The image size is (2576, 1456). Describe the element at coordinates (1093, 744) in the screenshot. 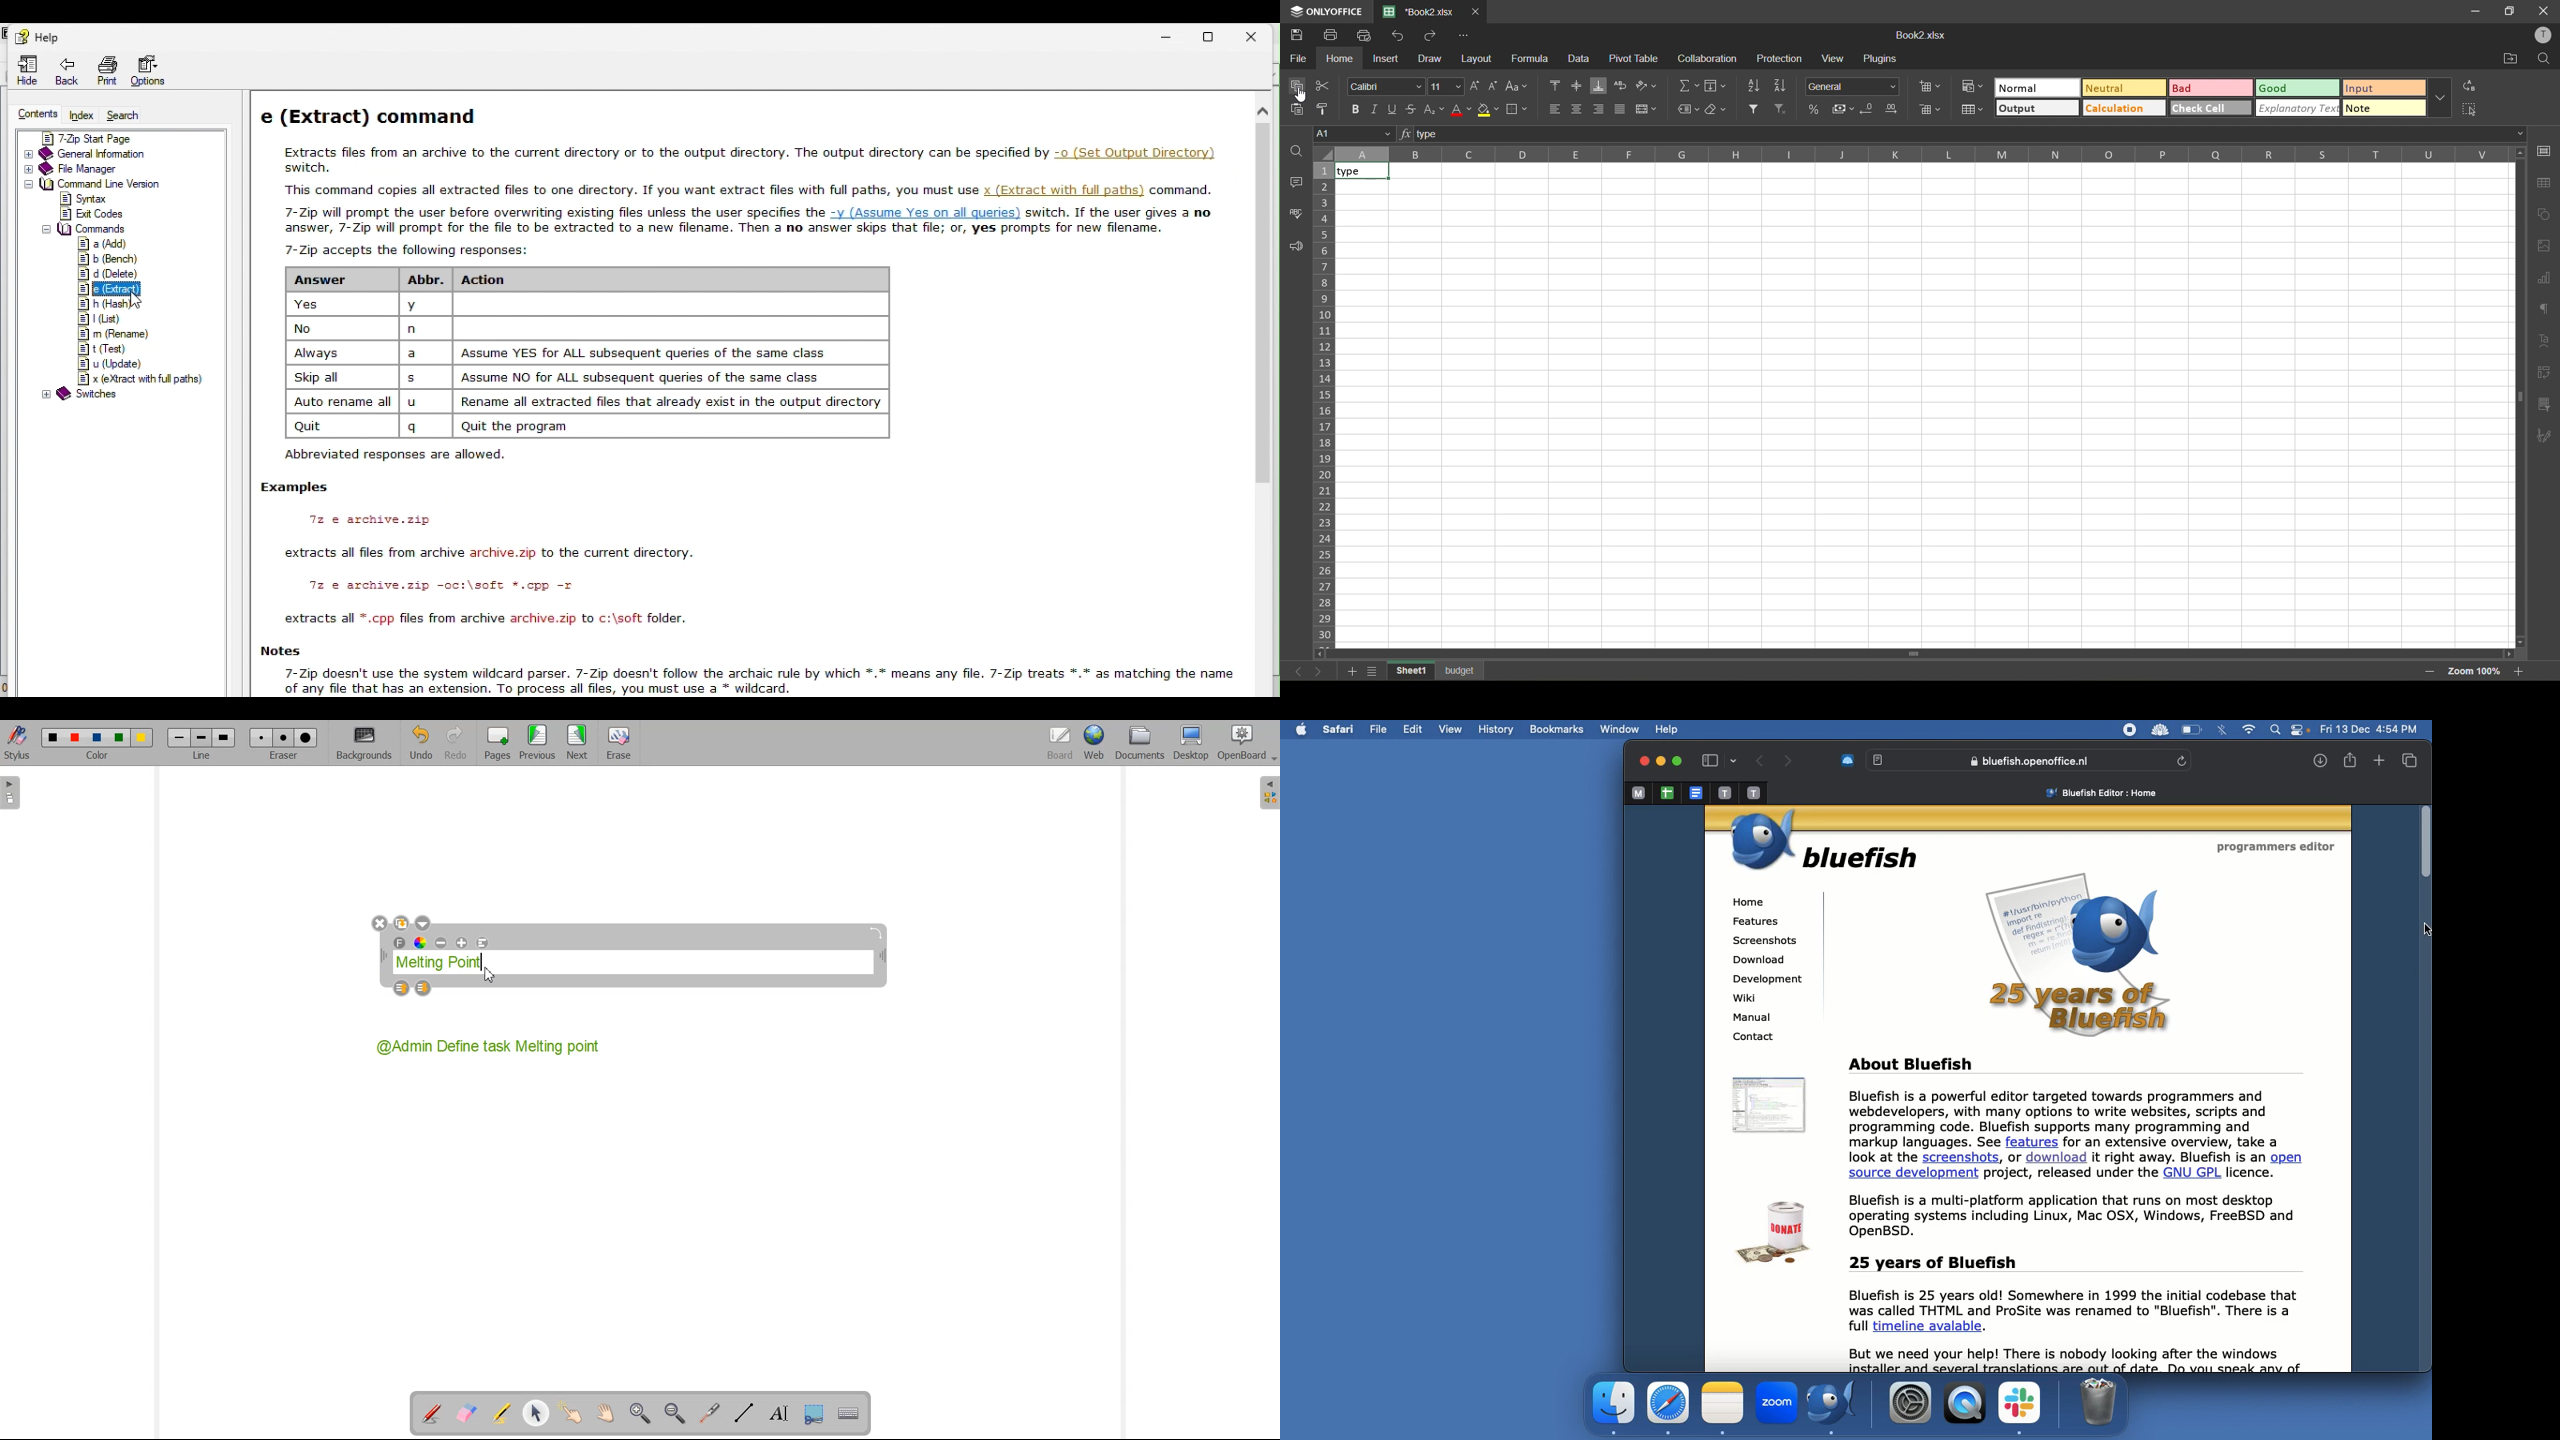

I see `Web` at that location.